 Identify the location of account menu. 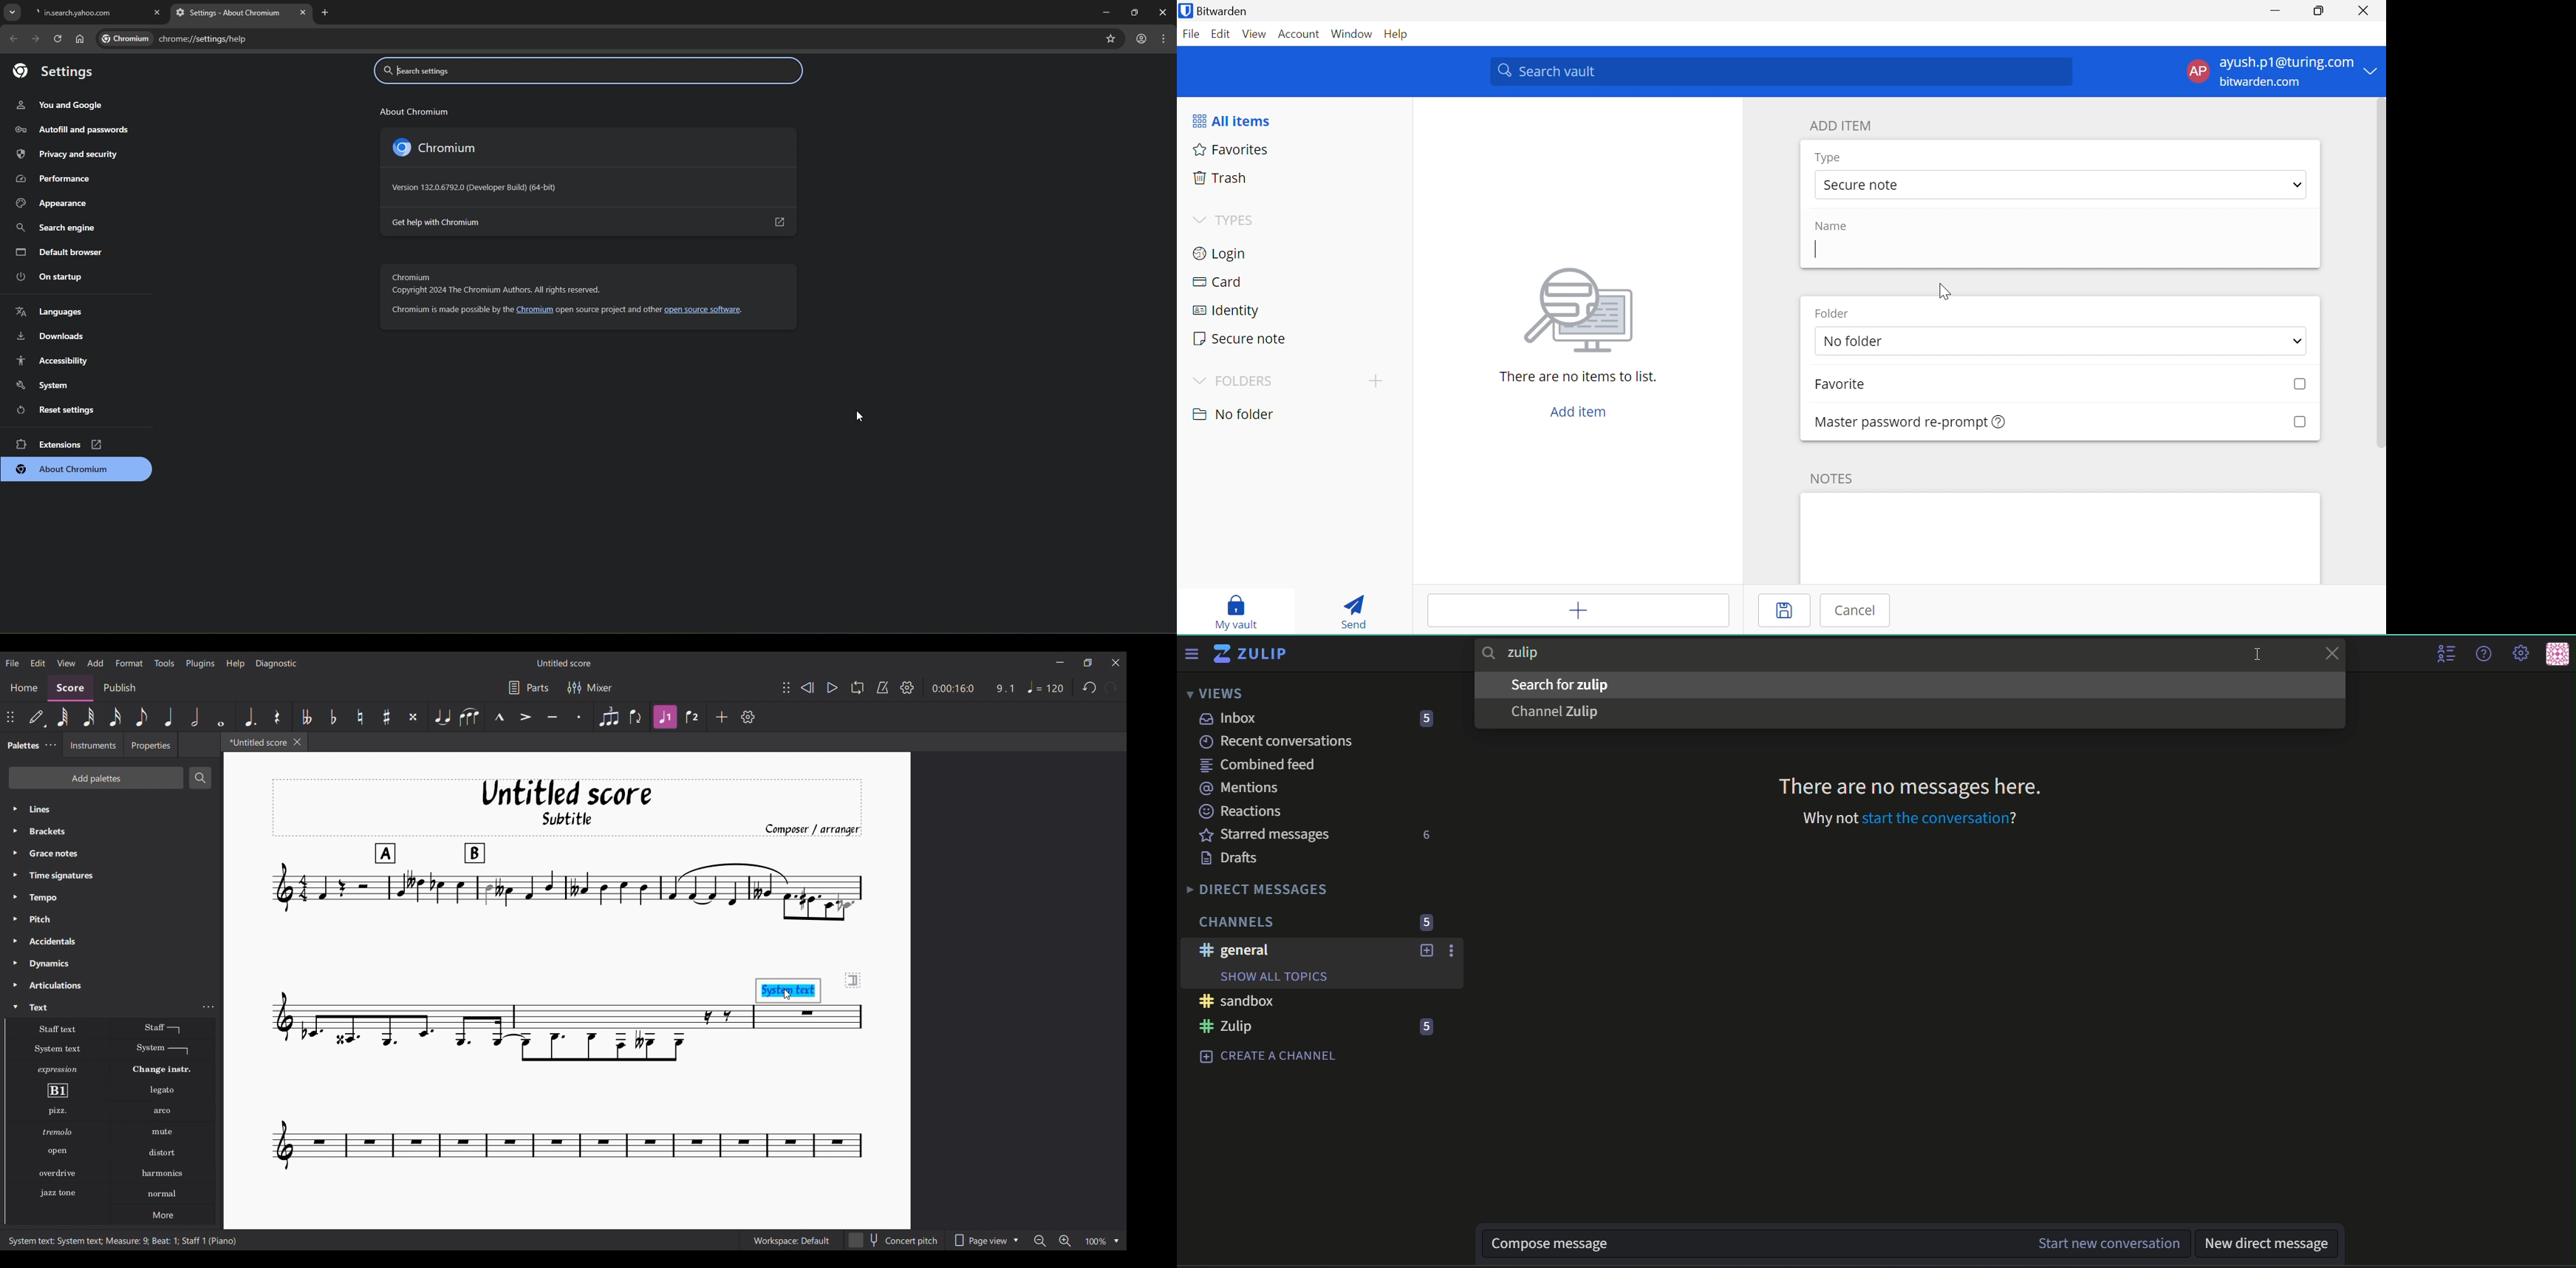
(2280, 72).